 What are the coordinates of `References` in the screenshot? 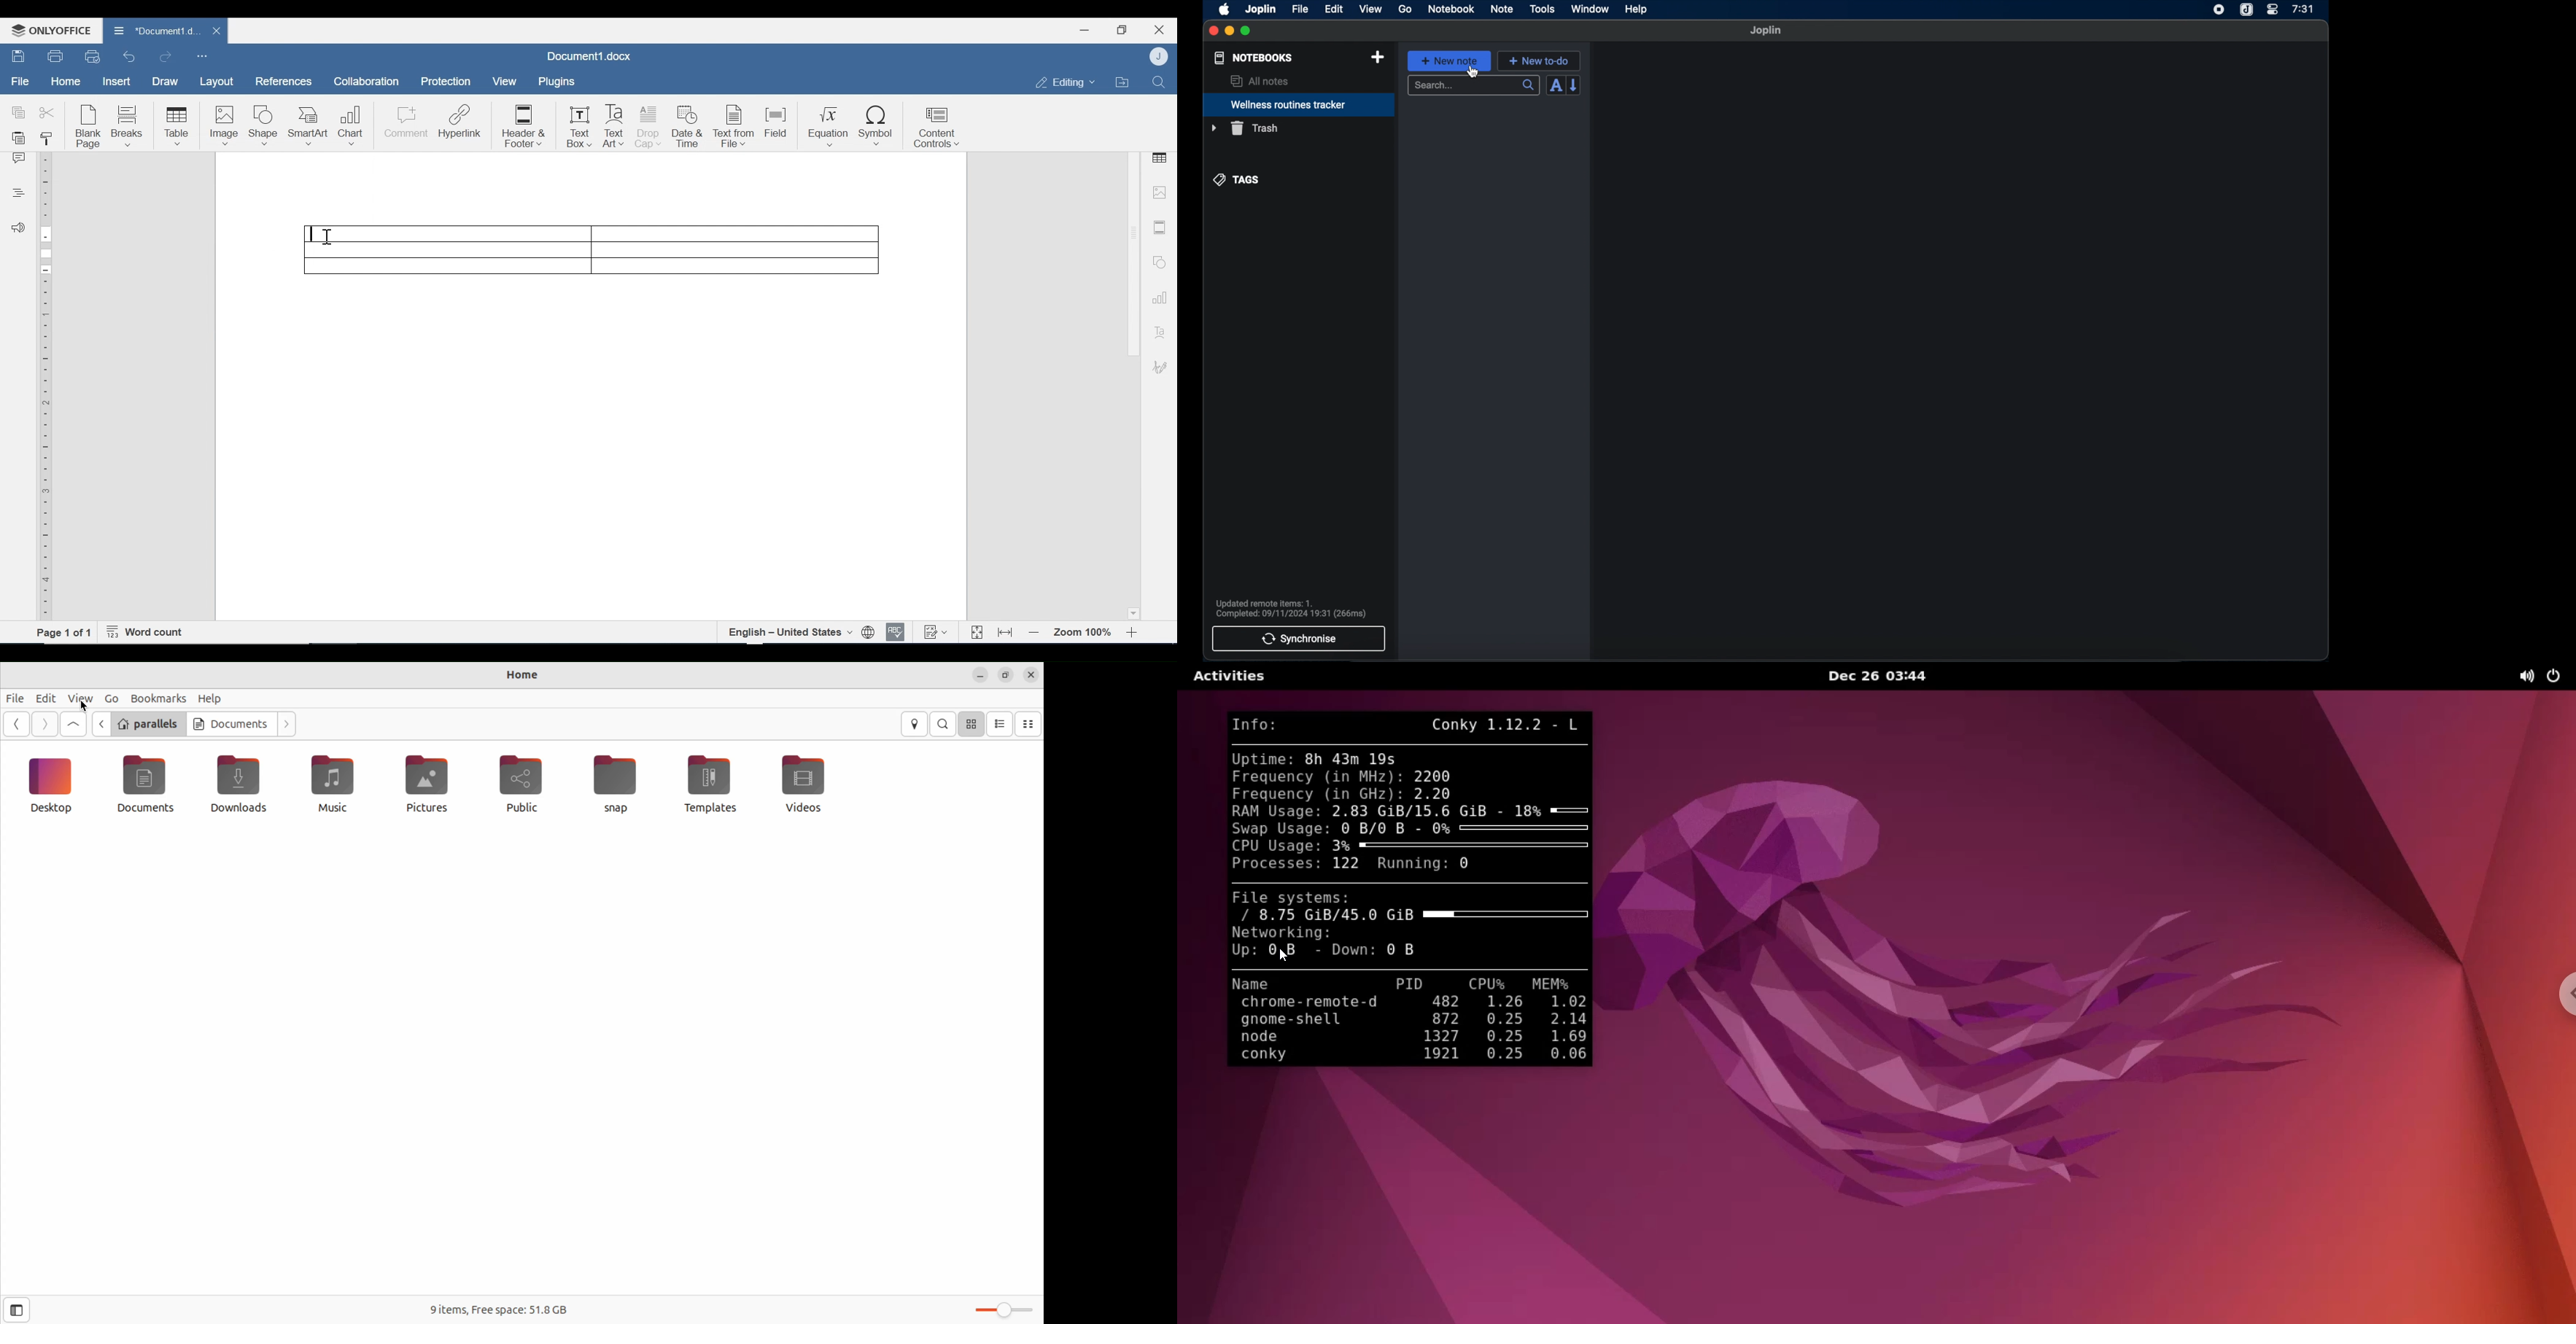 It's located at (282, 82).